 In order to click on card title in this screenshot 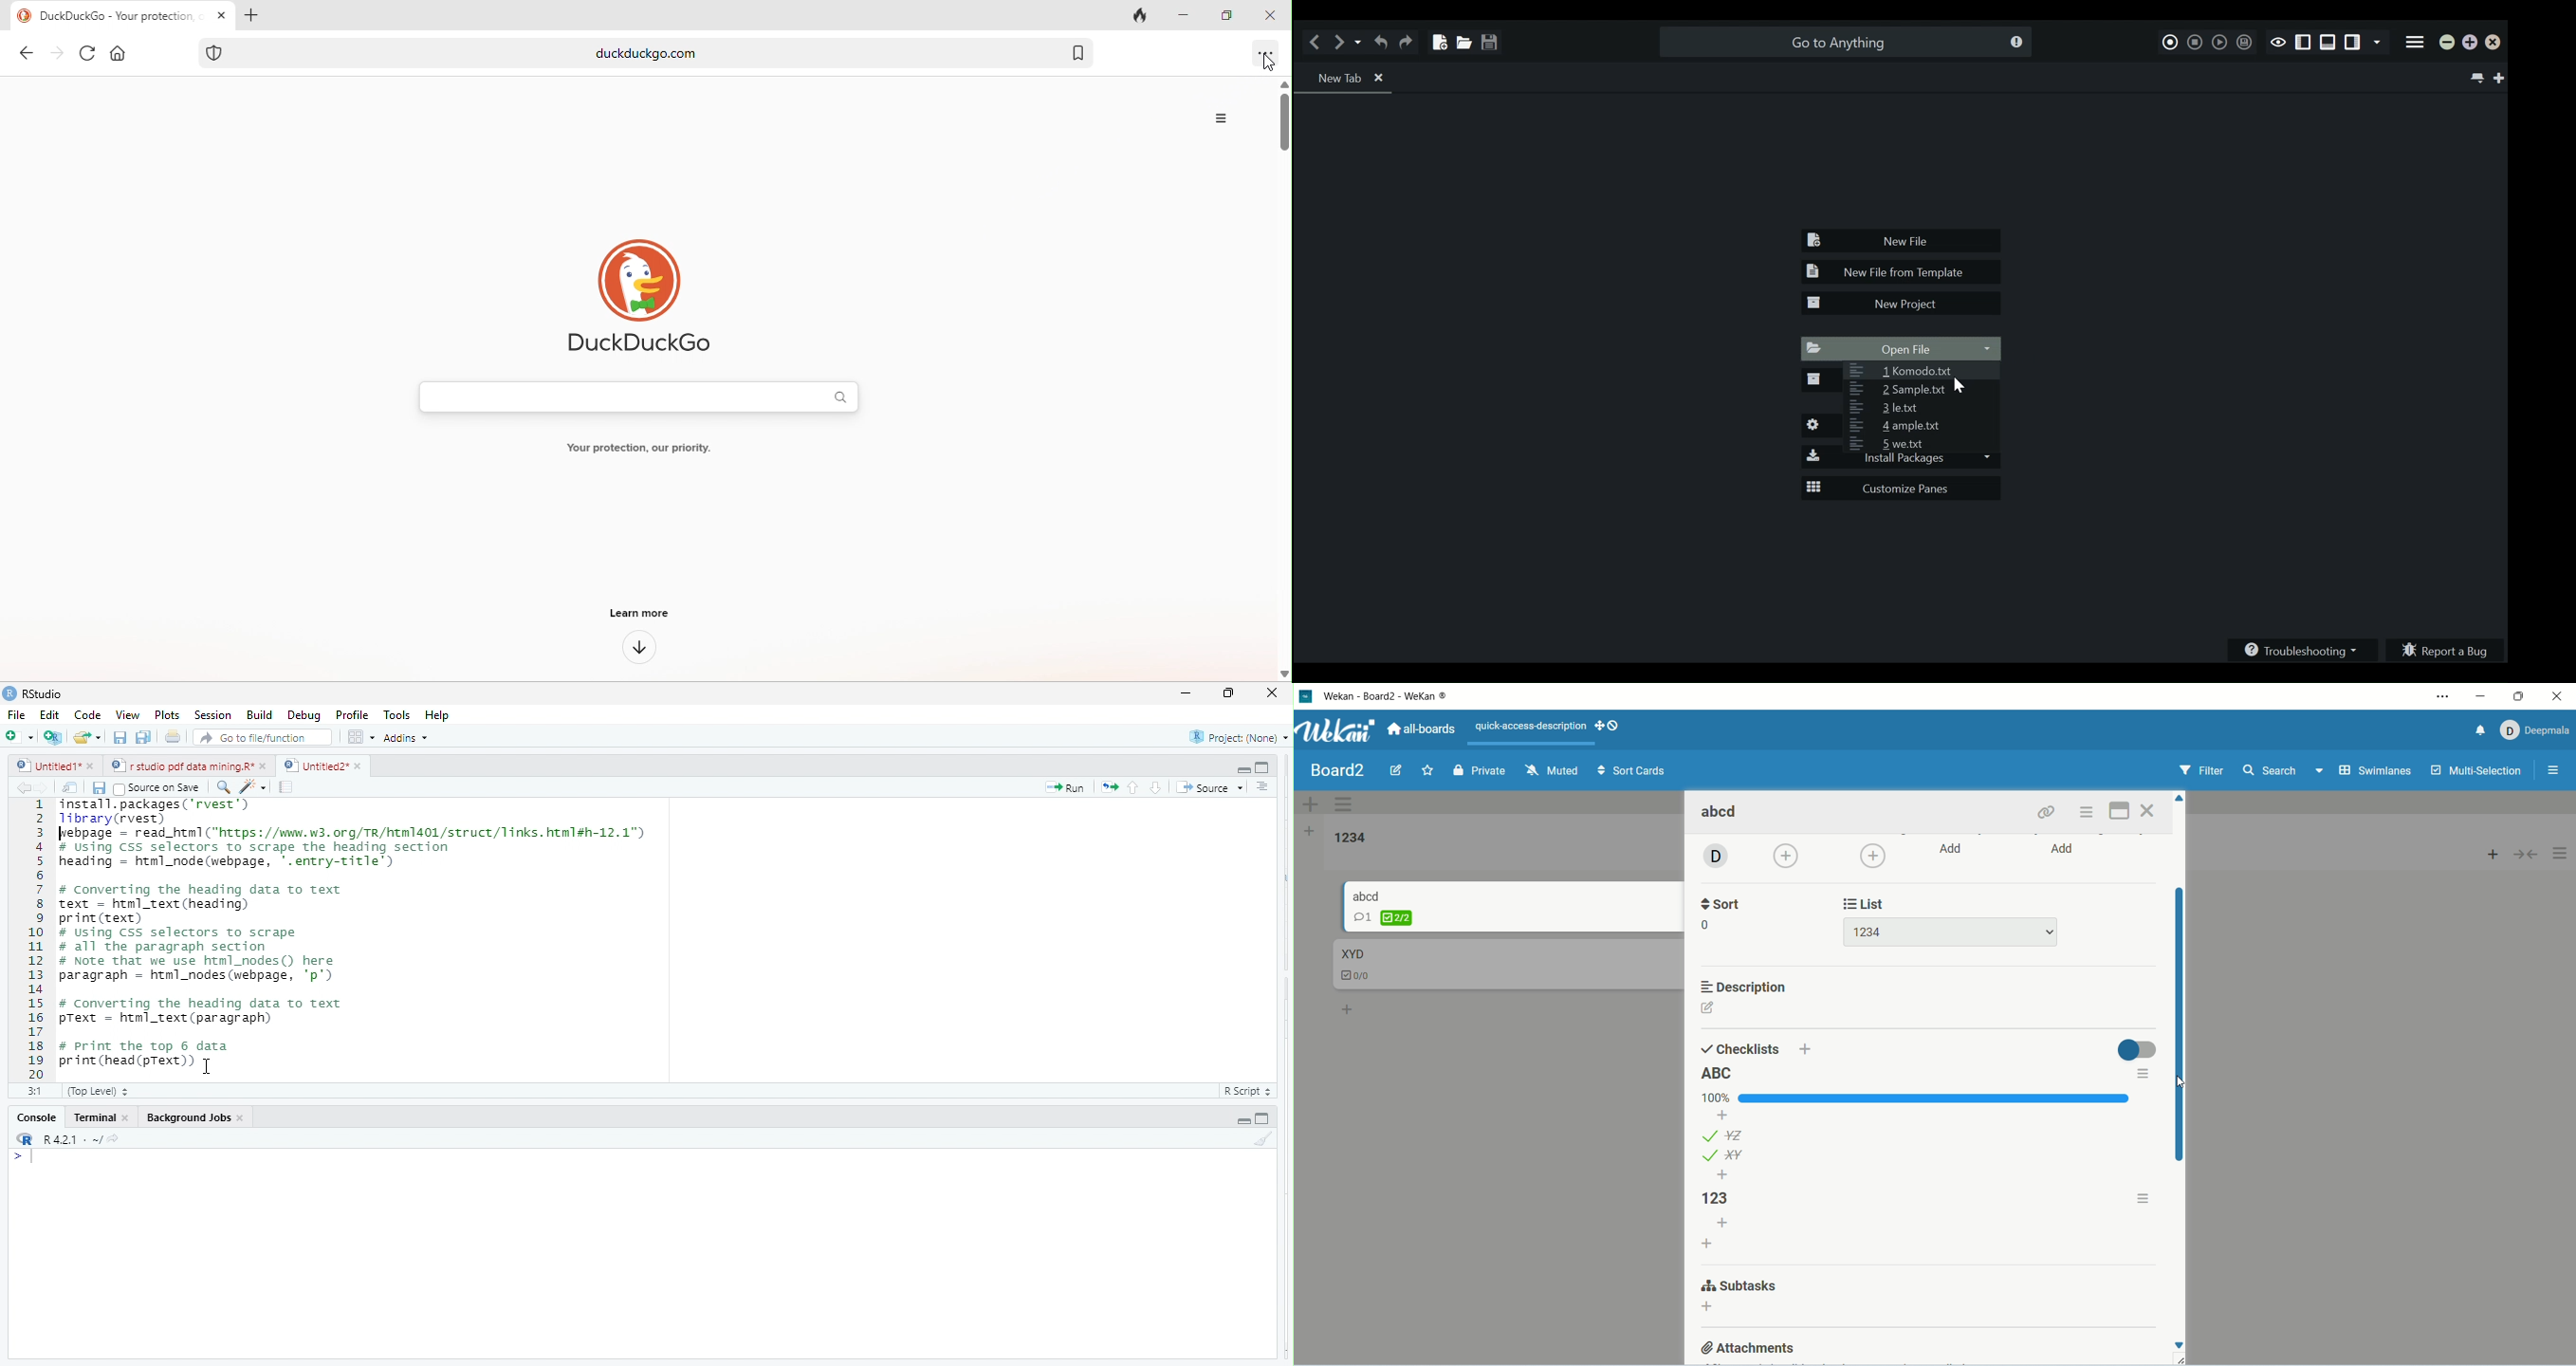, I will do `click(1367, 896)`.